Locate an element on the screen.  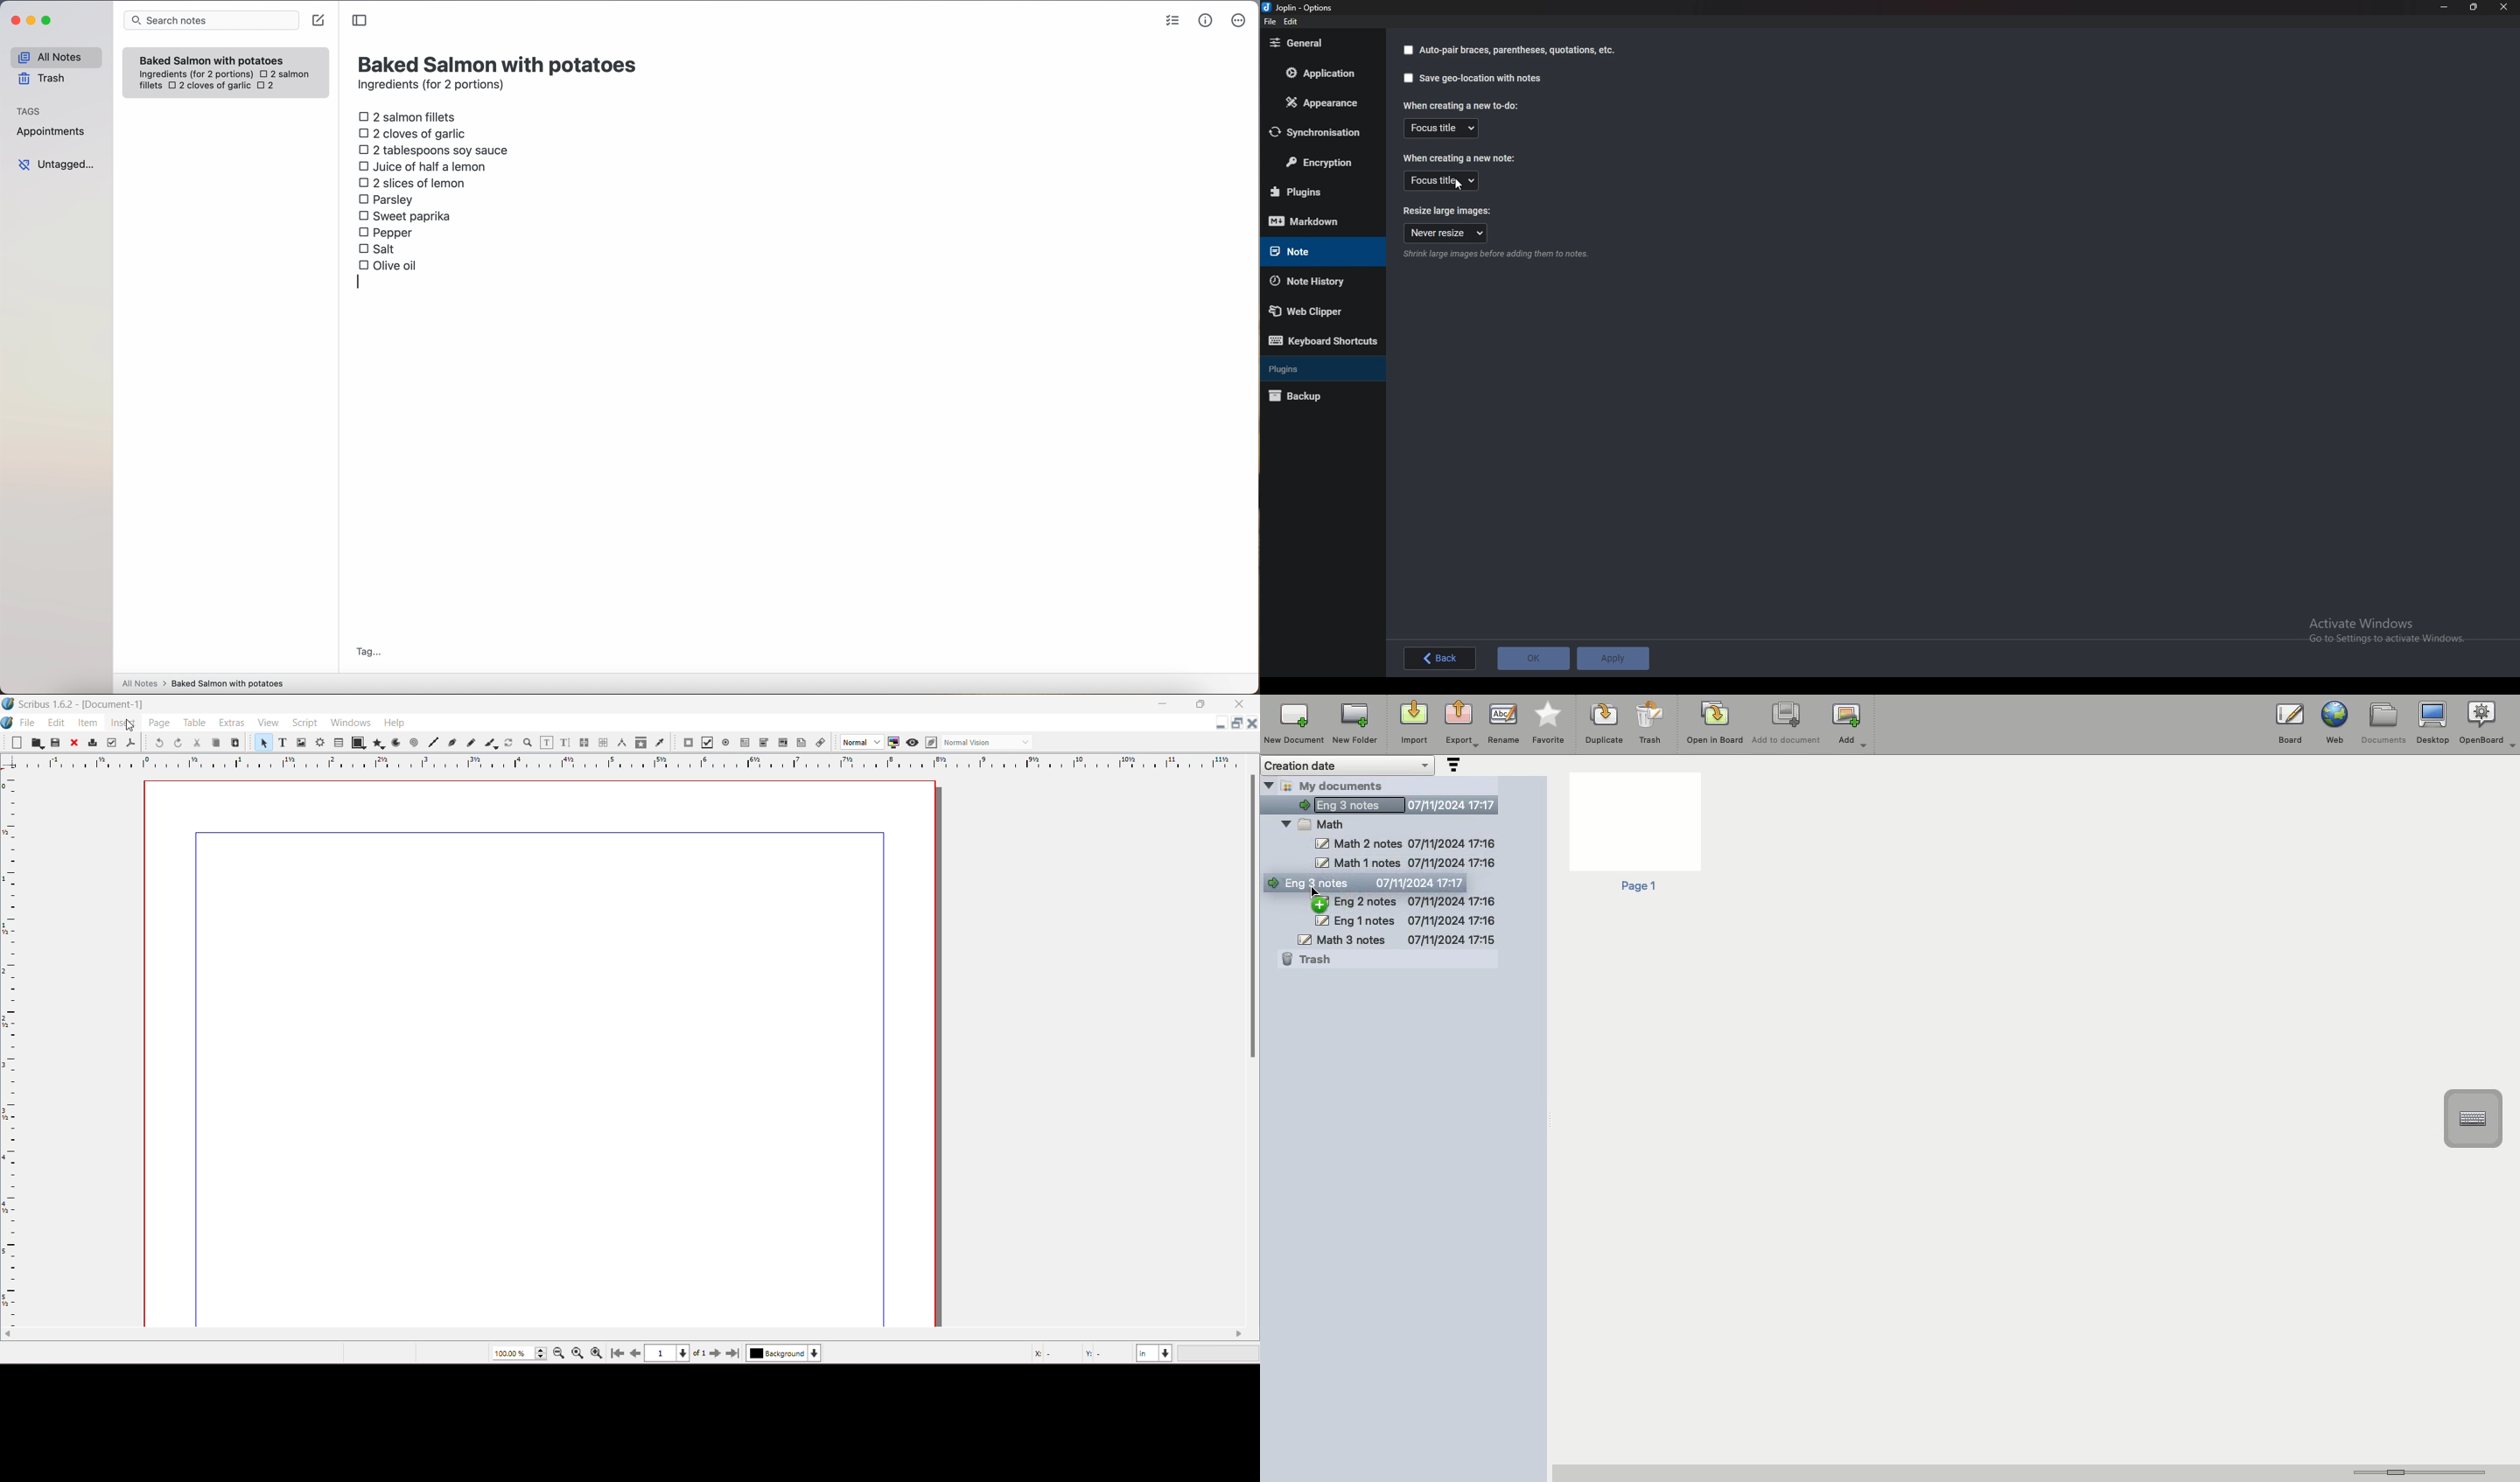
pepper is located at coordinates (387, 232).